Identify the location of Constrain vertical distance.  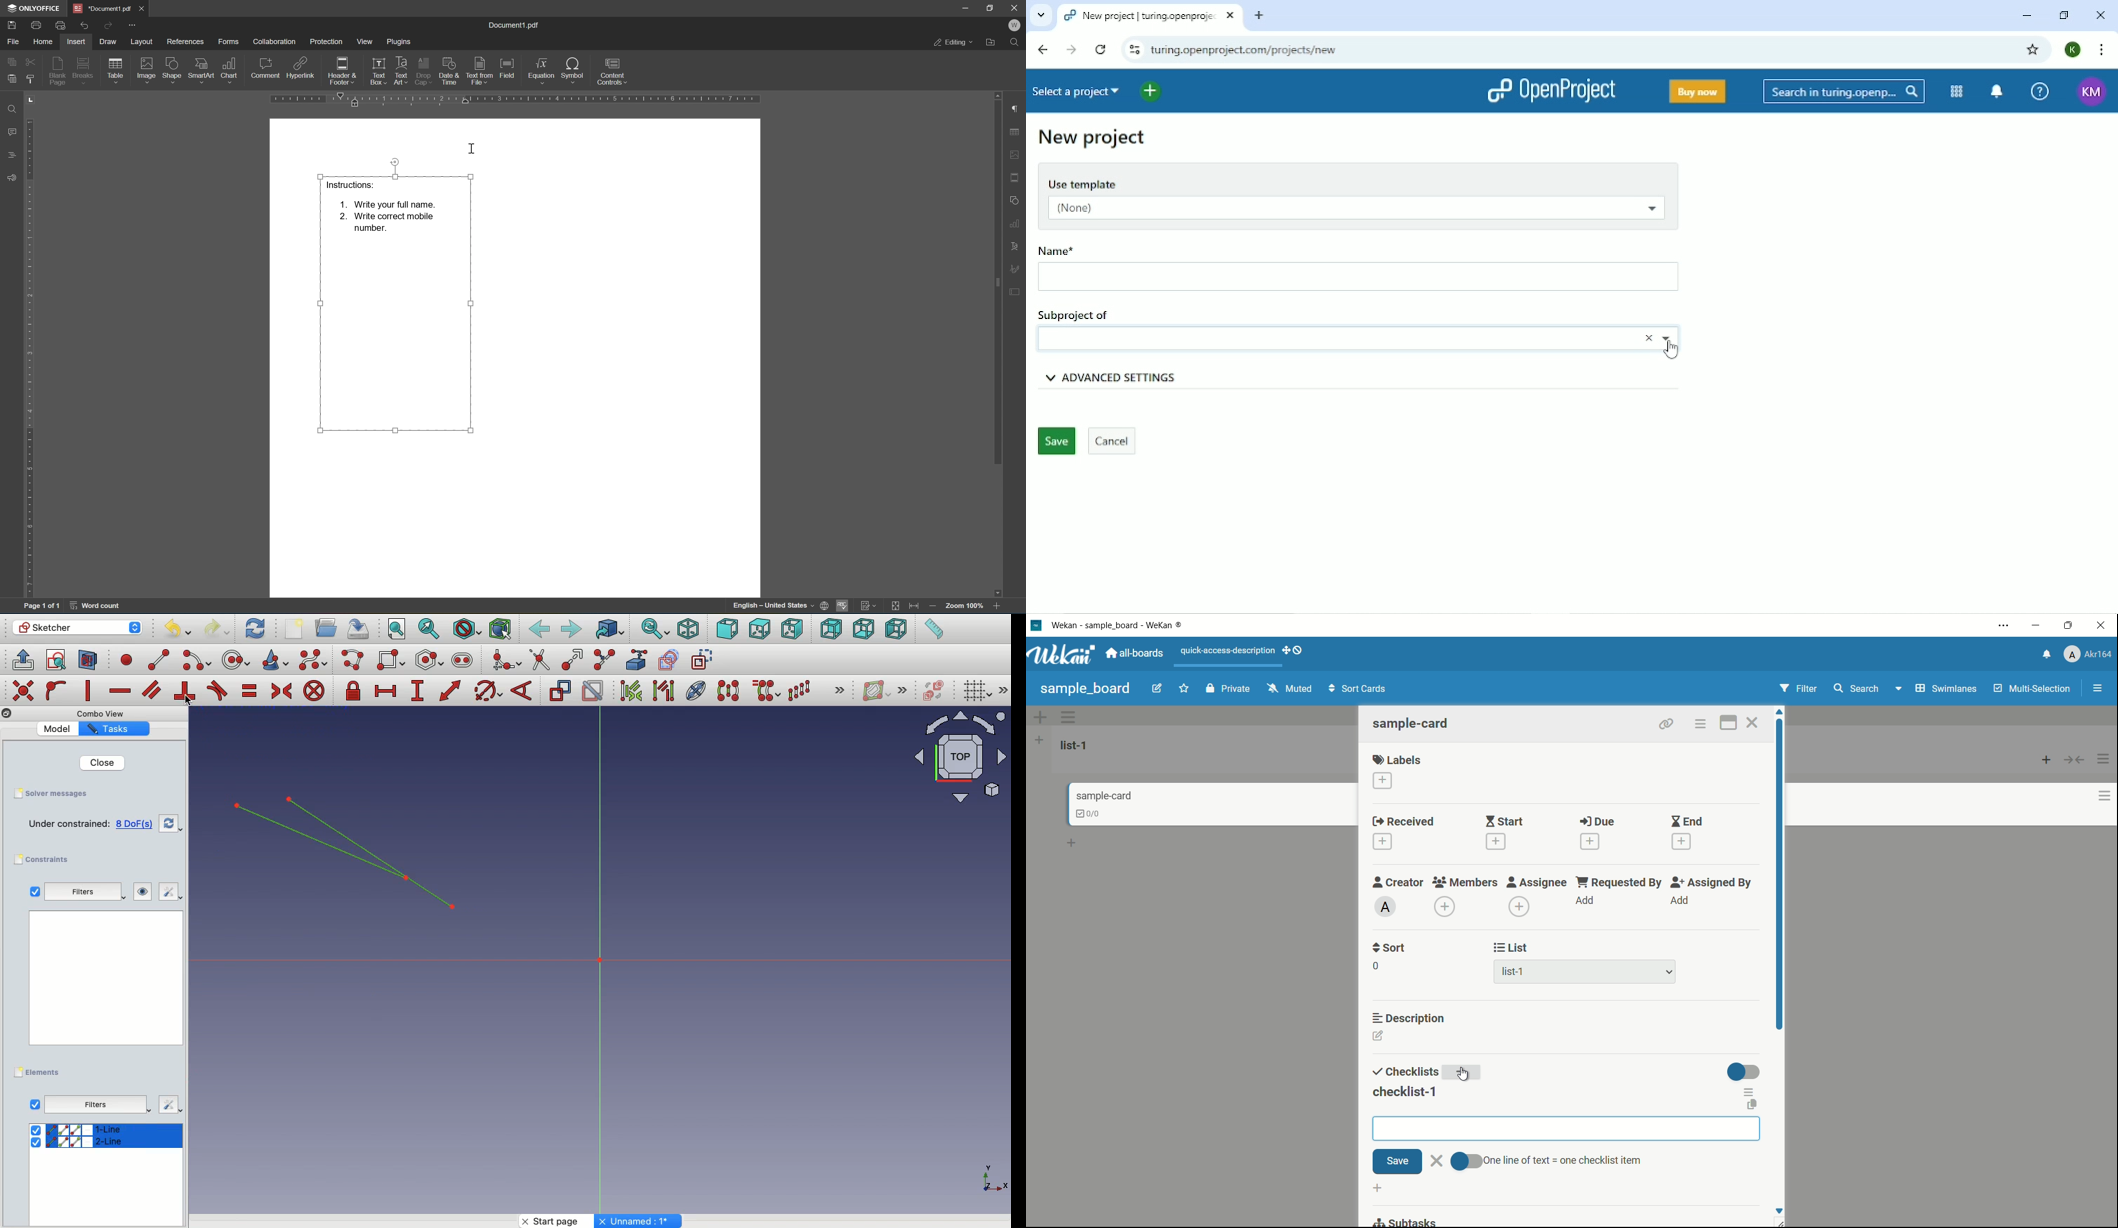
(420, 692).